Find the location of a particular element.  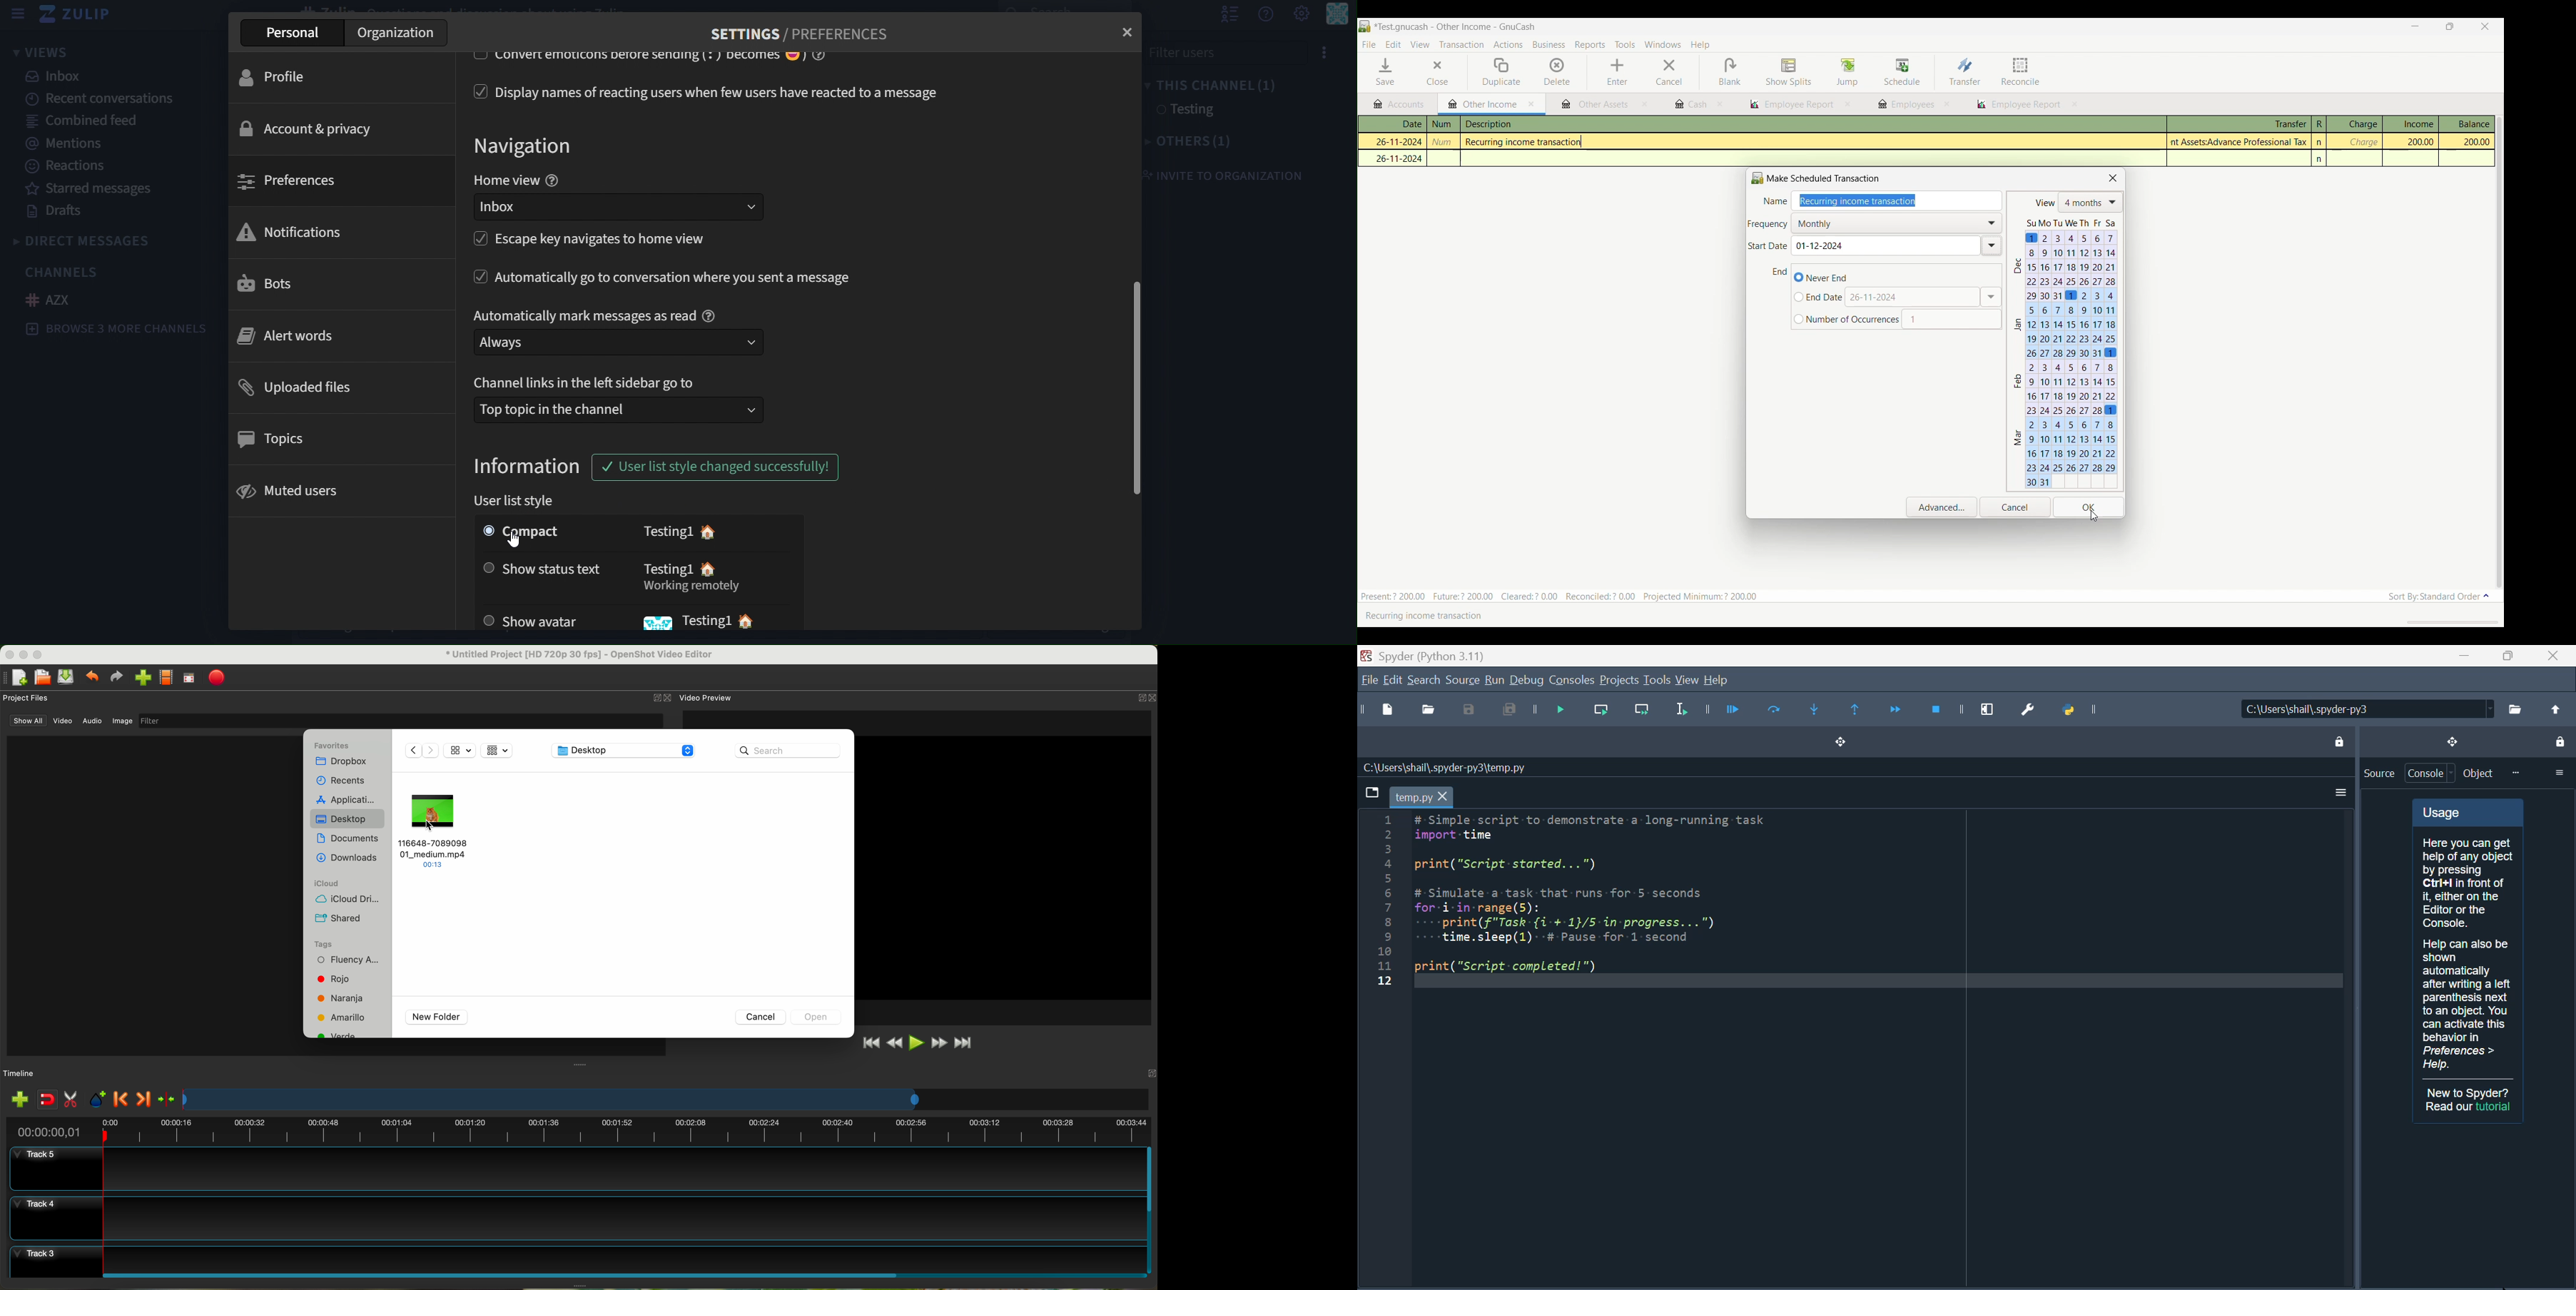

run is located at coordinates (1494, 681).